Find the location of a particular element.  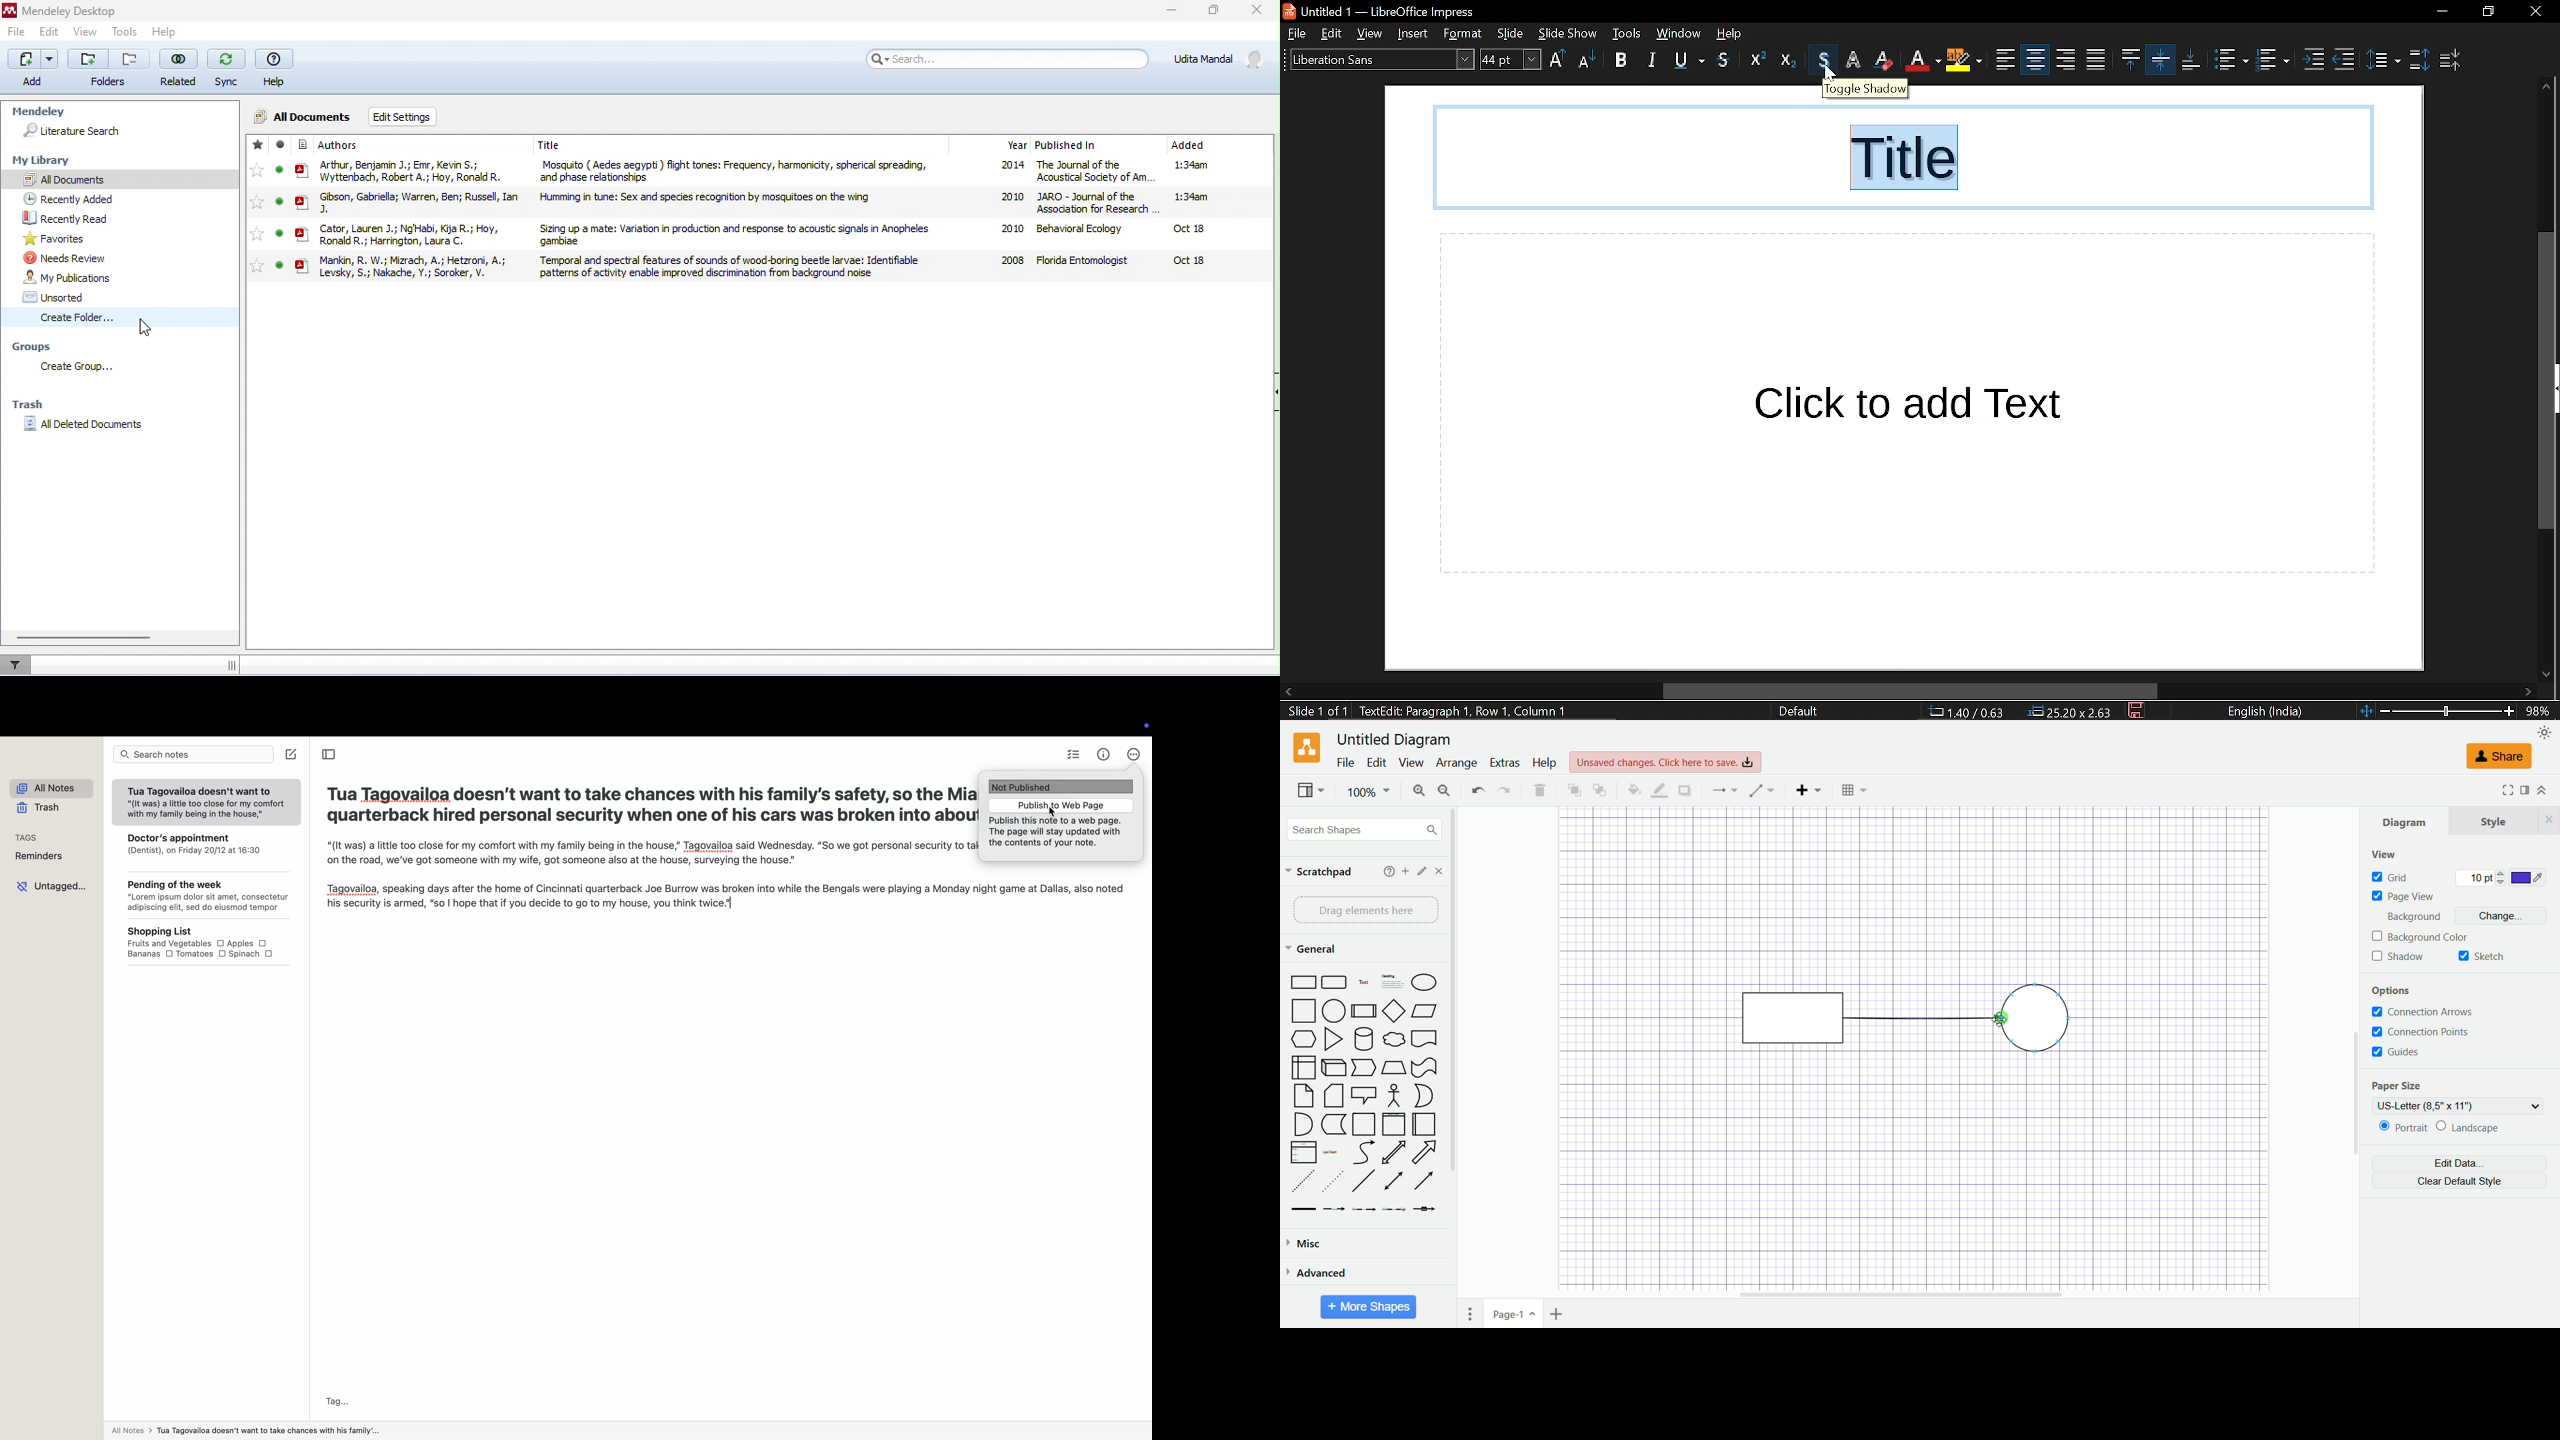

drag to expand is located at coordinates (231, 666).